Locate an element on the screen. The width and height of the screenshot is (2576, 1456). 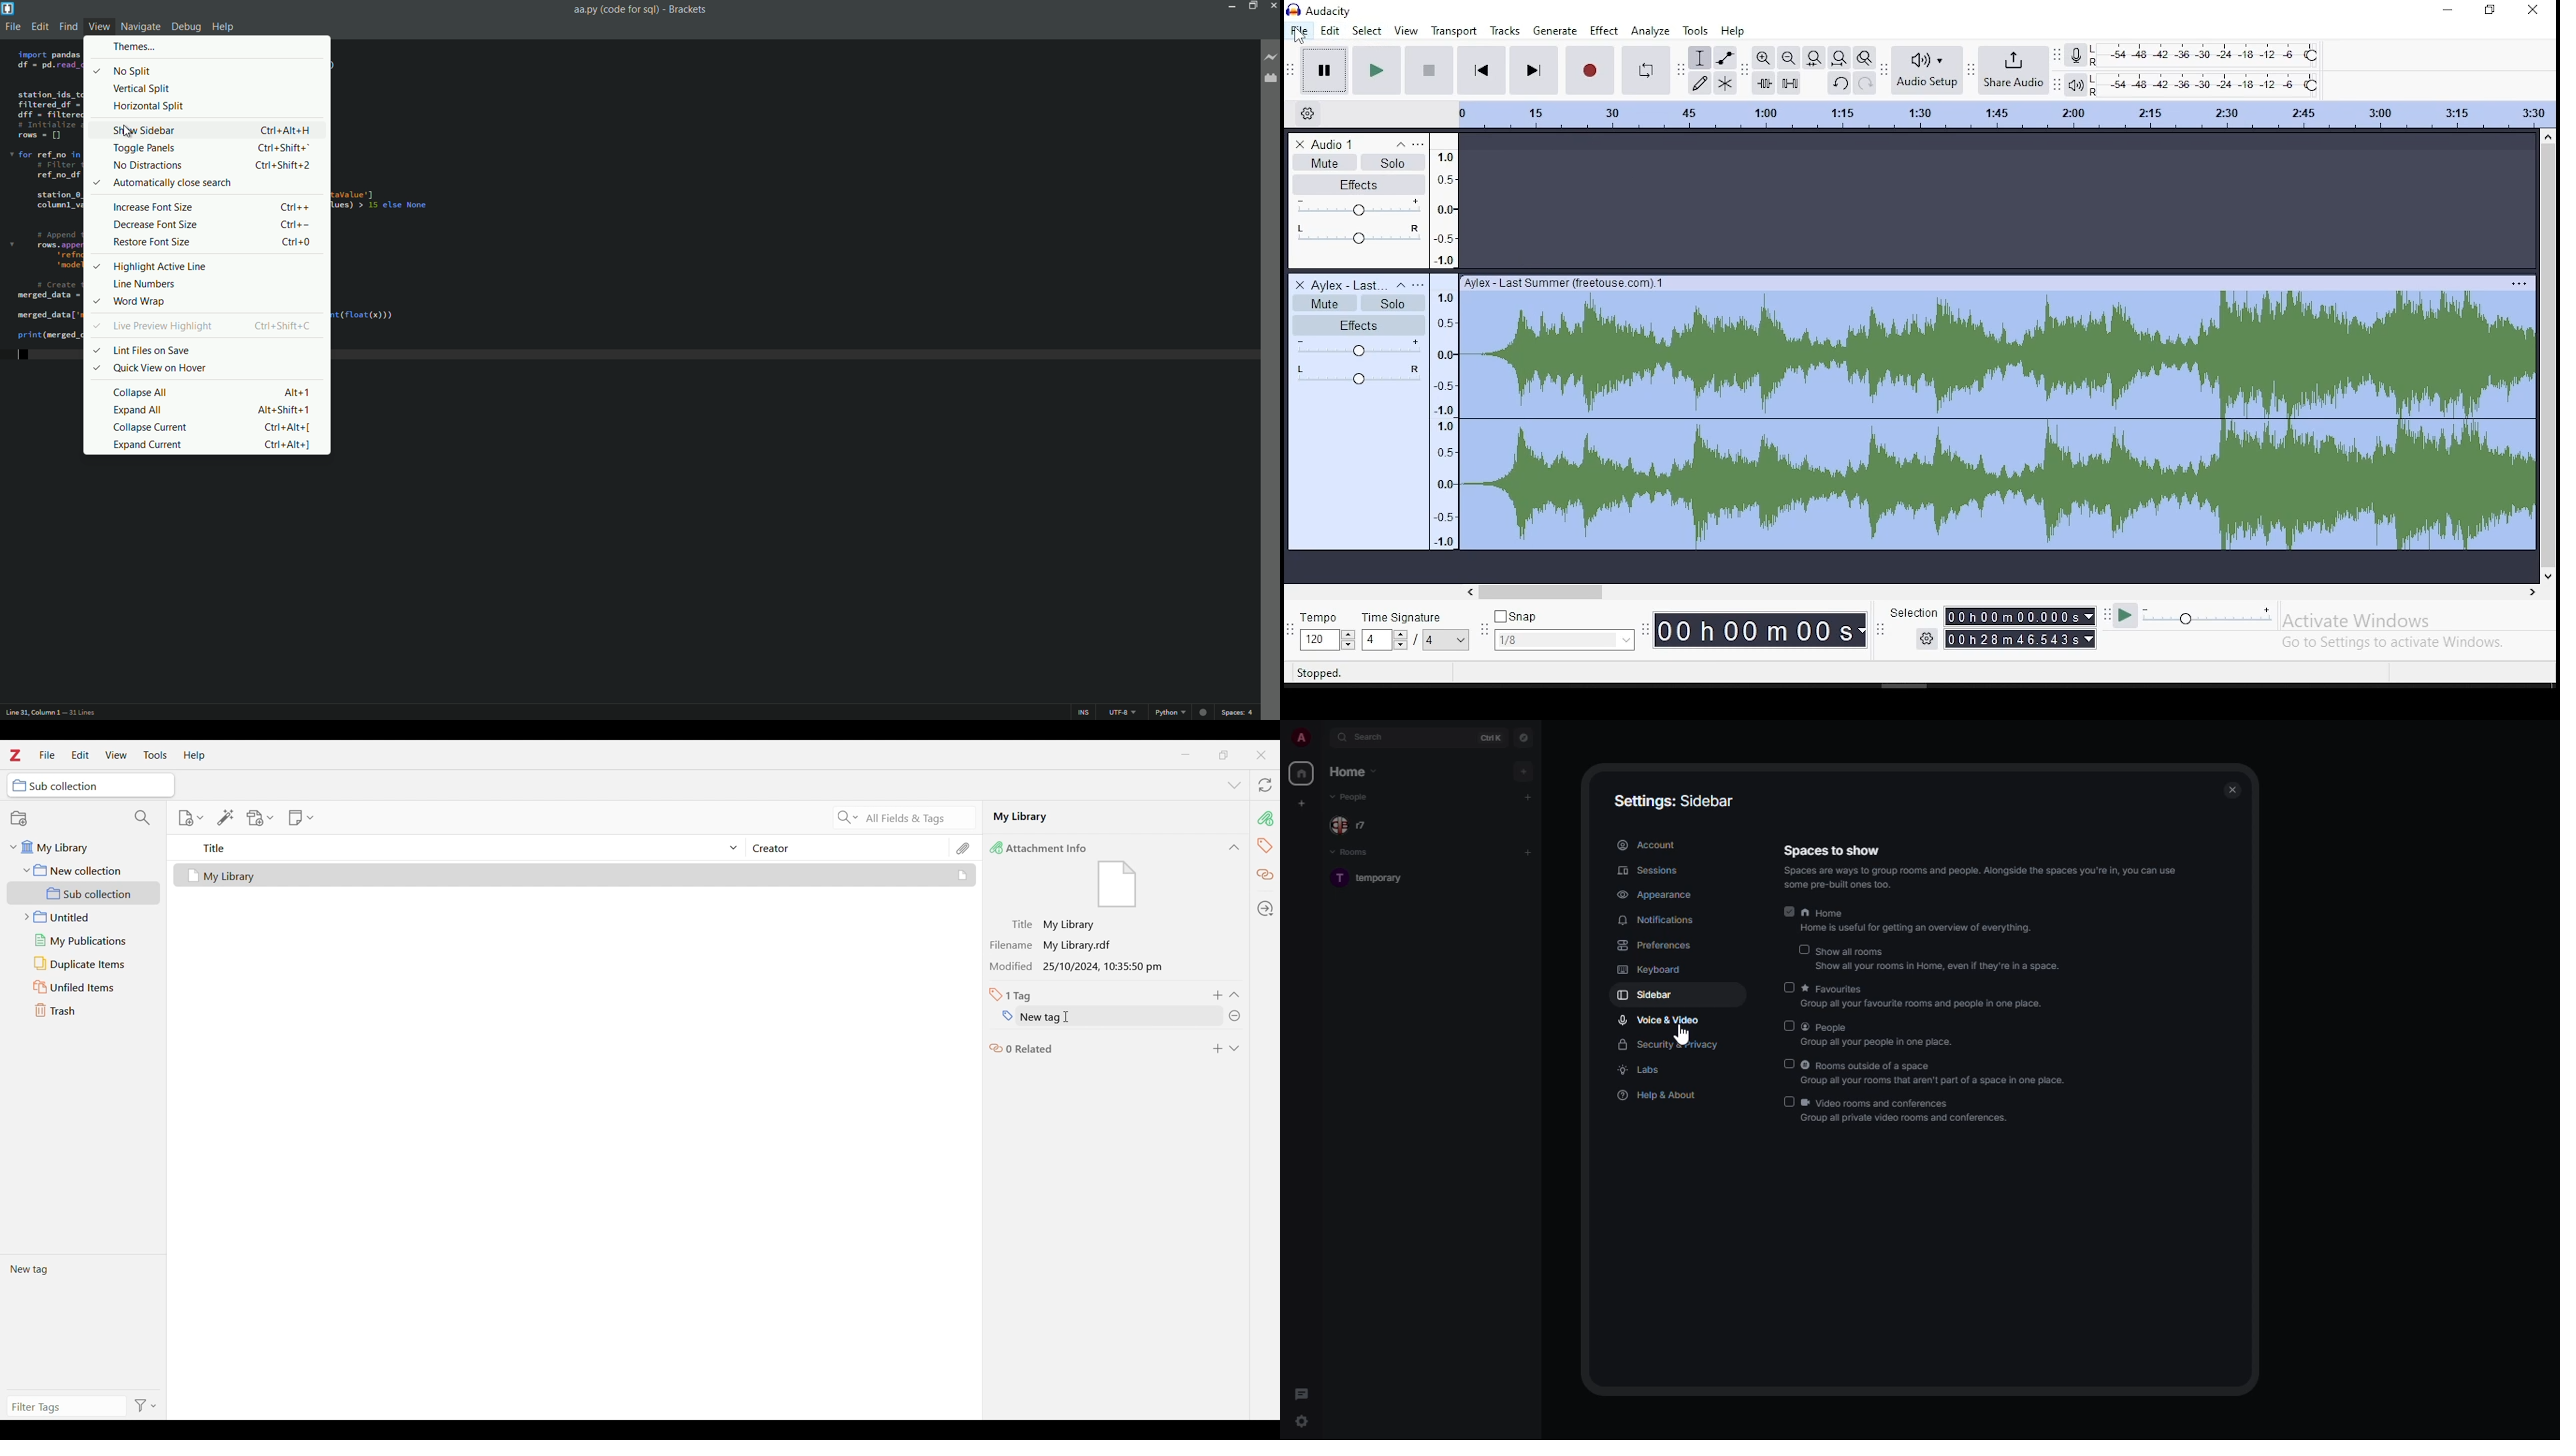
envelope tool is located at coordinates (1725, 57).